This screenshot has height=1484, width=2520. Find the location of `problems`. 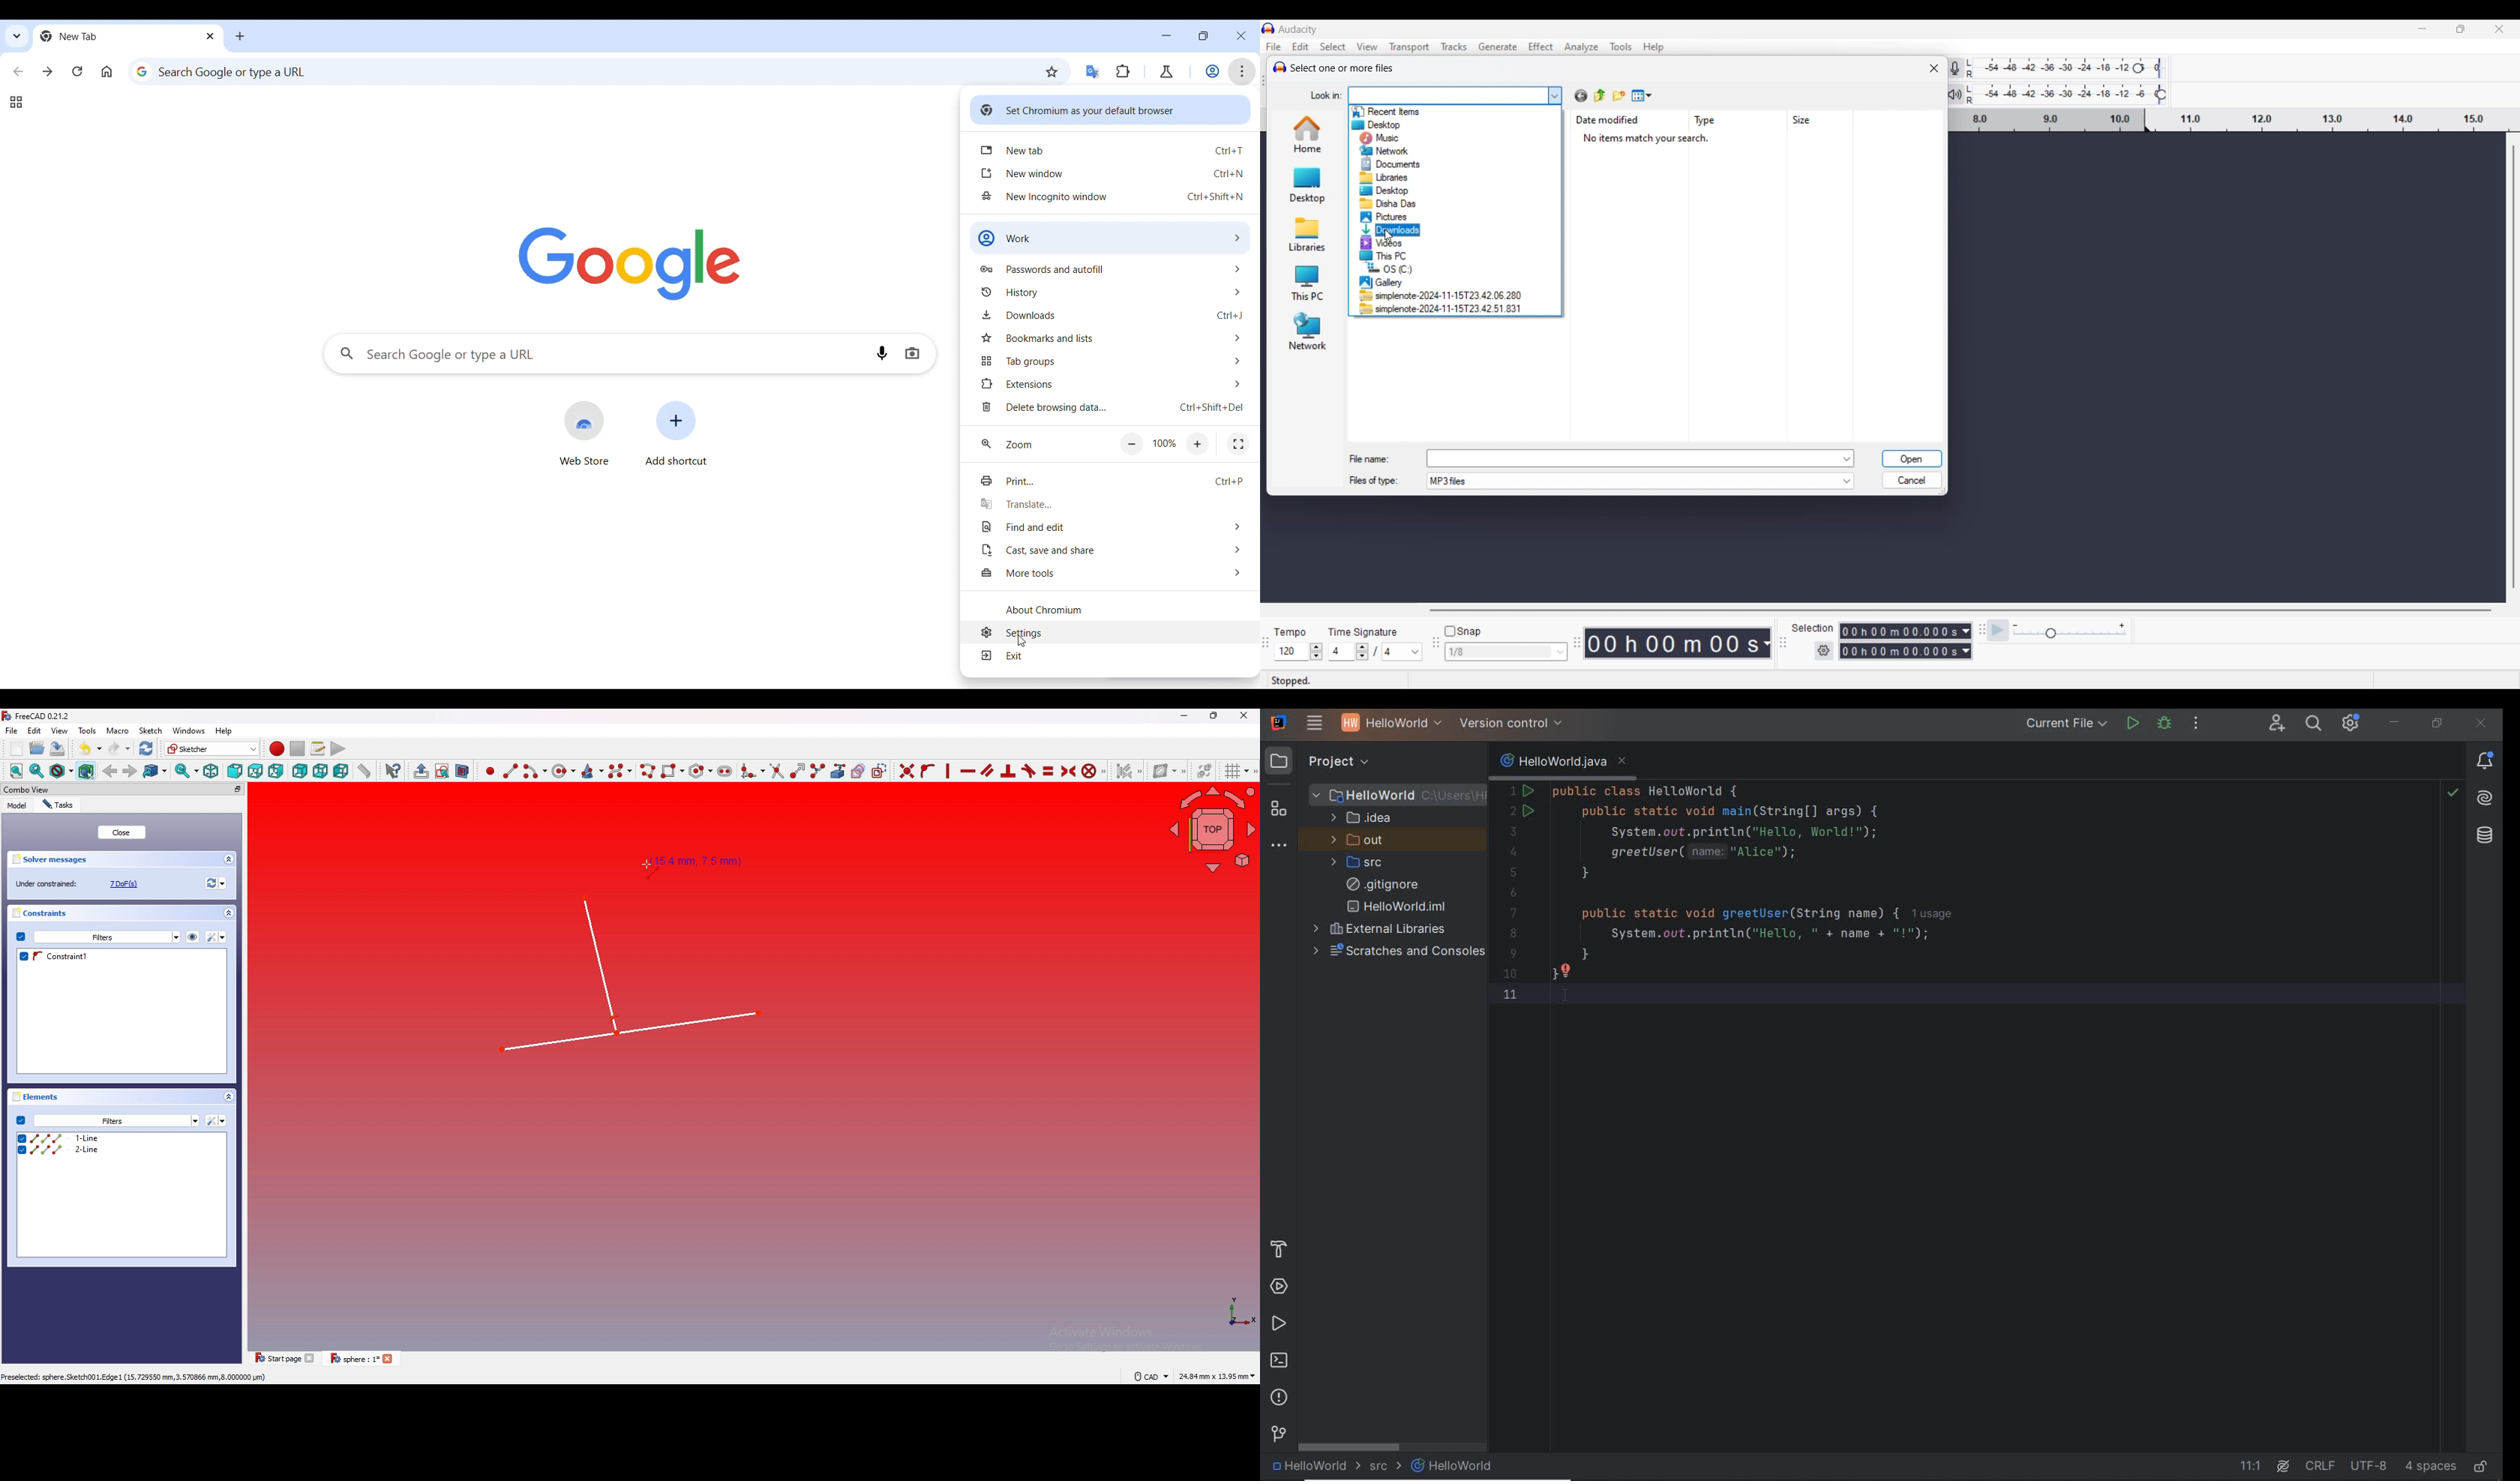

problems is located at coordinates (1279, 1397).